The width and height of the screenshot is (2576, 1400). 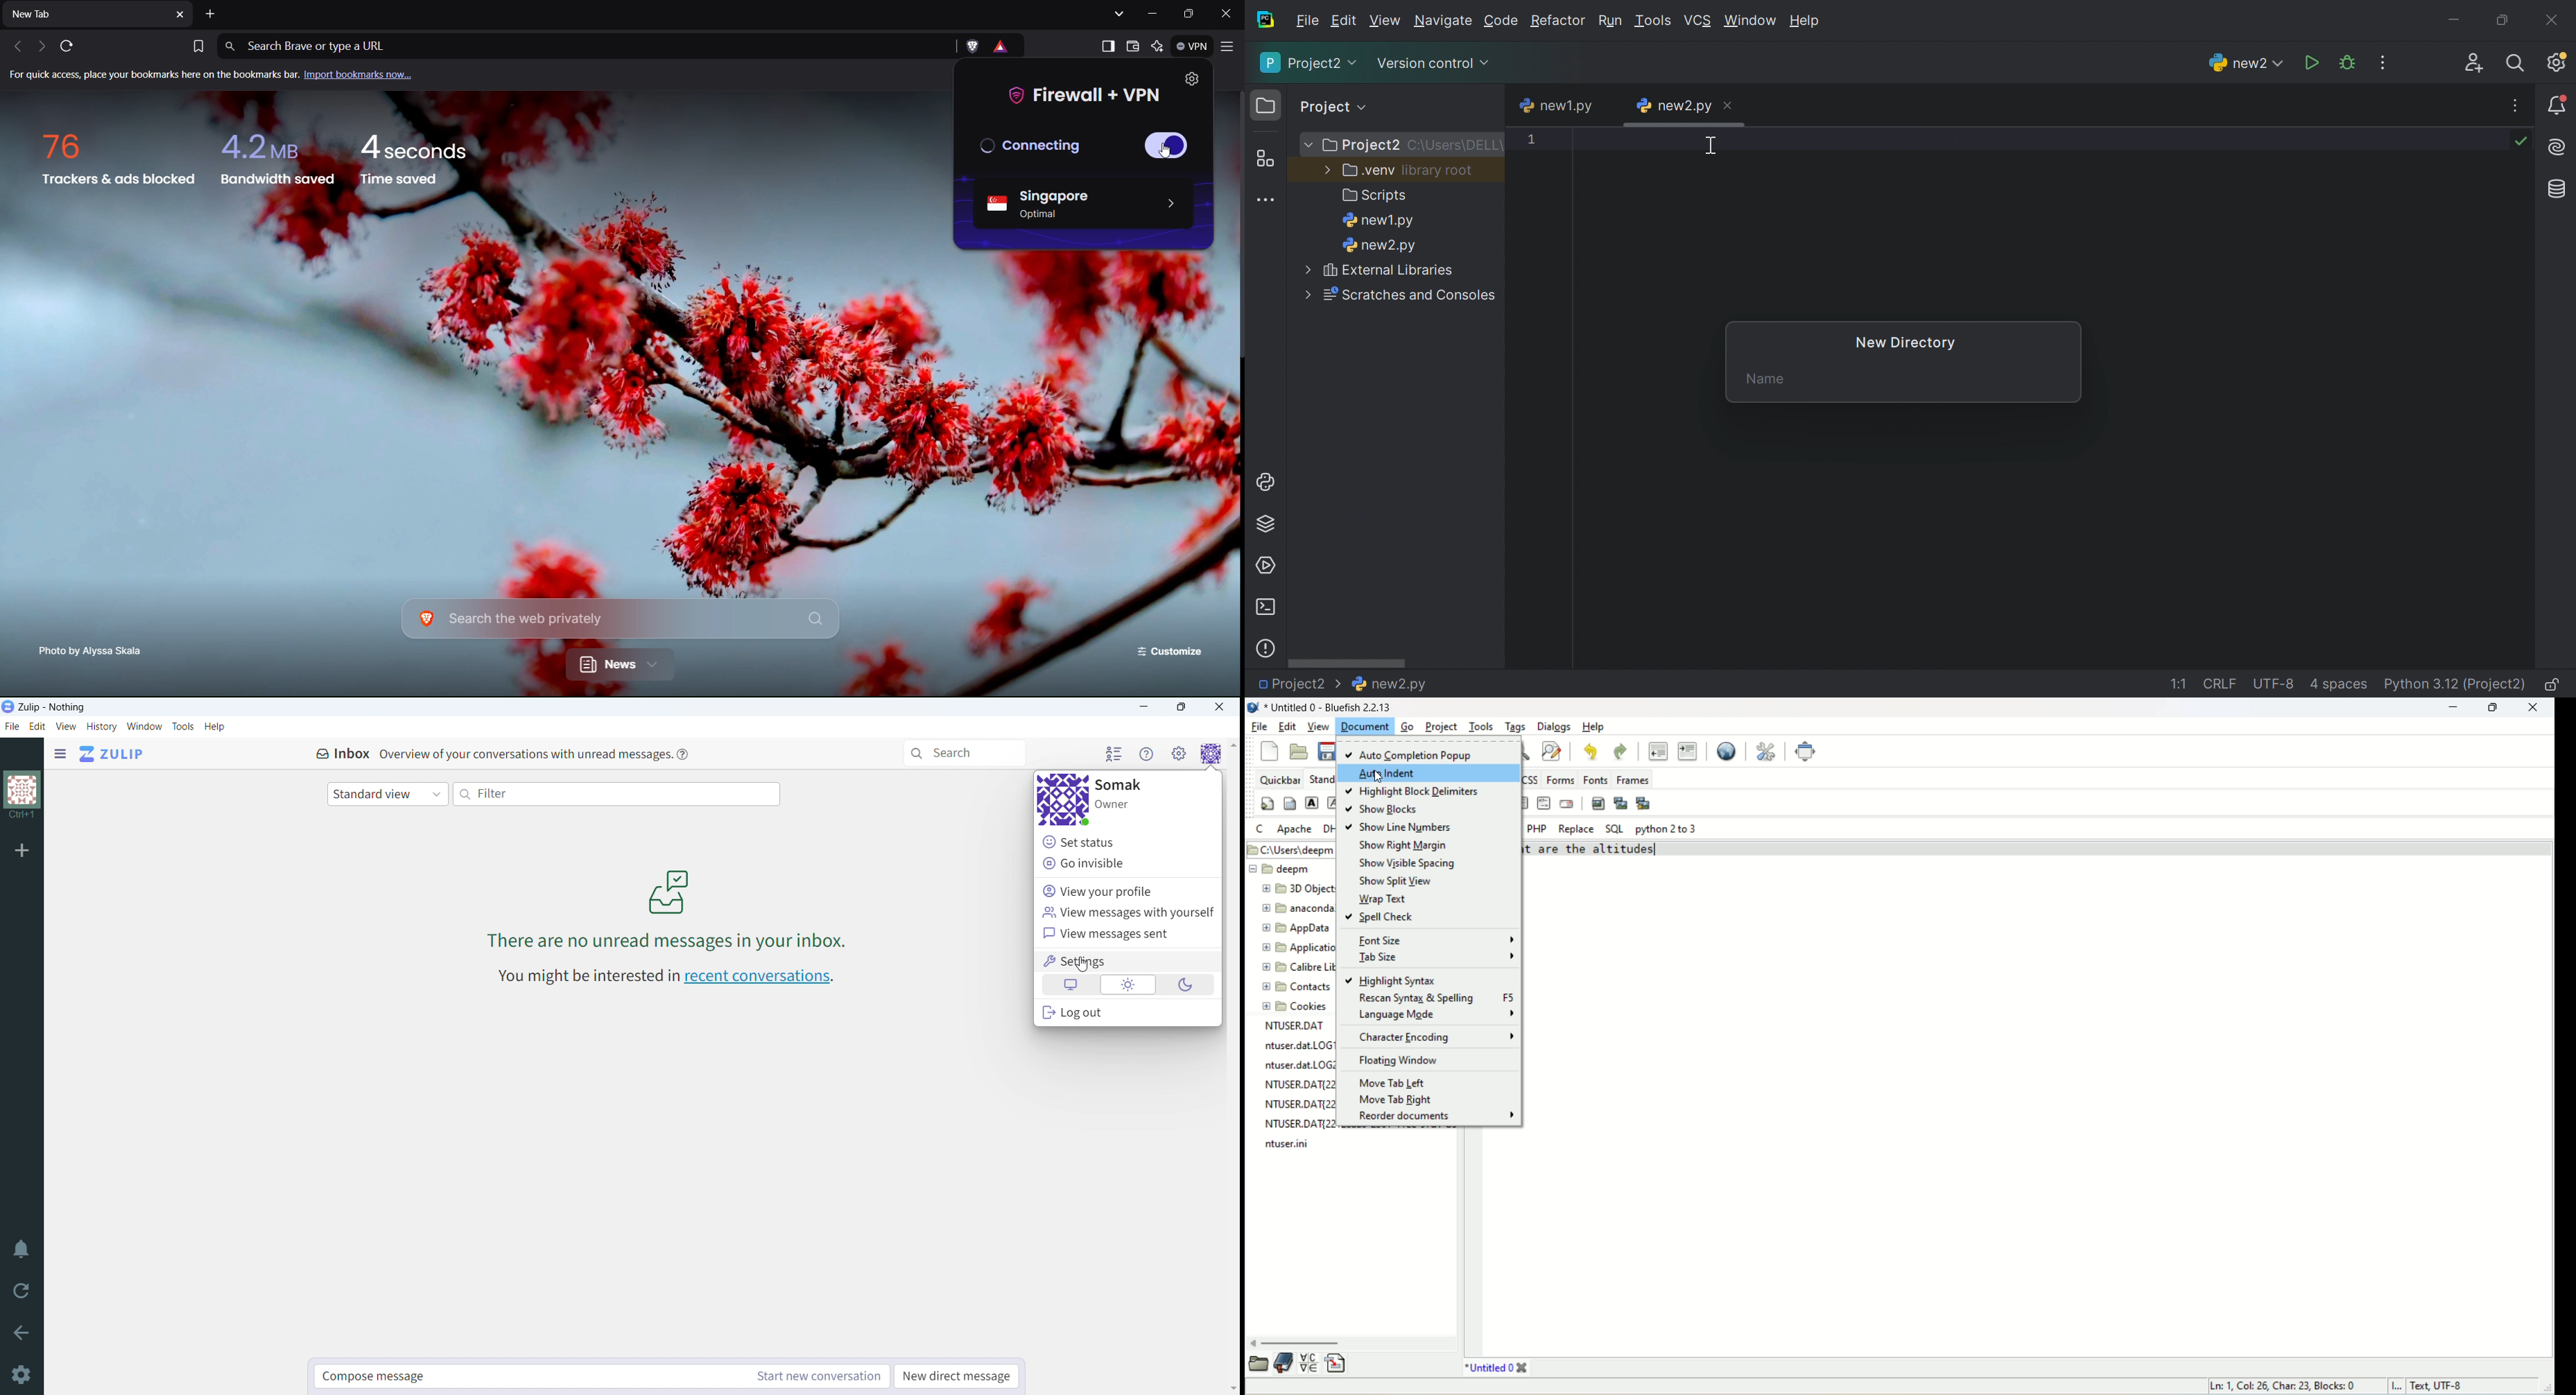 What do you see at coordinates (1127, 984) in the screenshot?
I see `light theme` at bounding box center [1127, 984].